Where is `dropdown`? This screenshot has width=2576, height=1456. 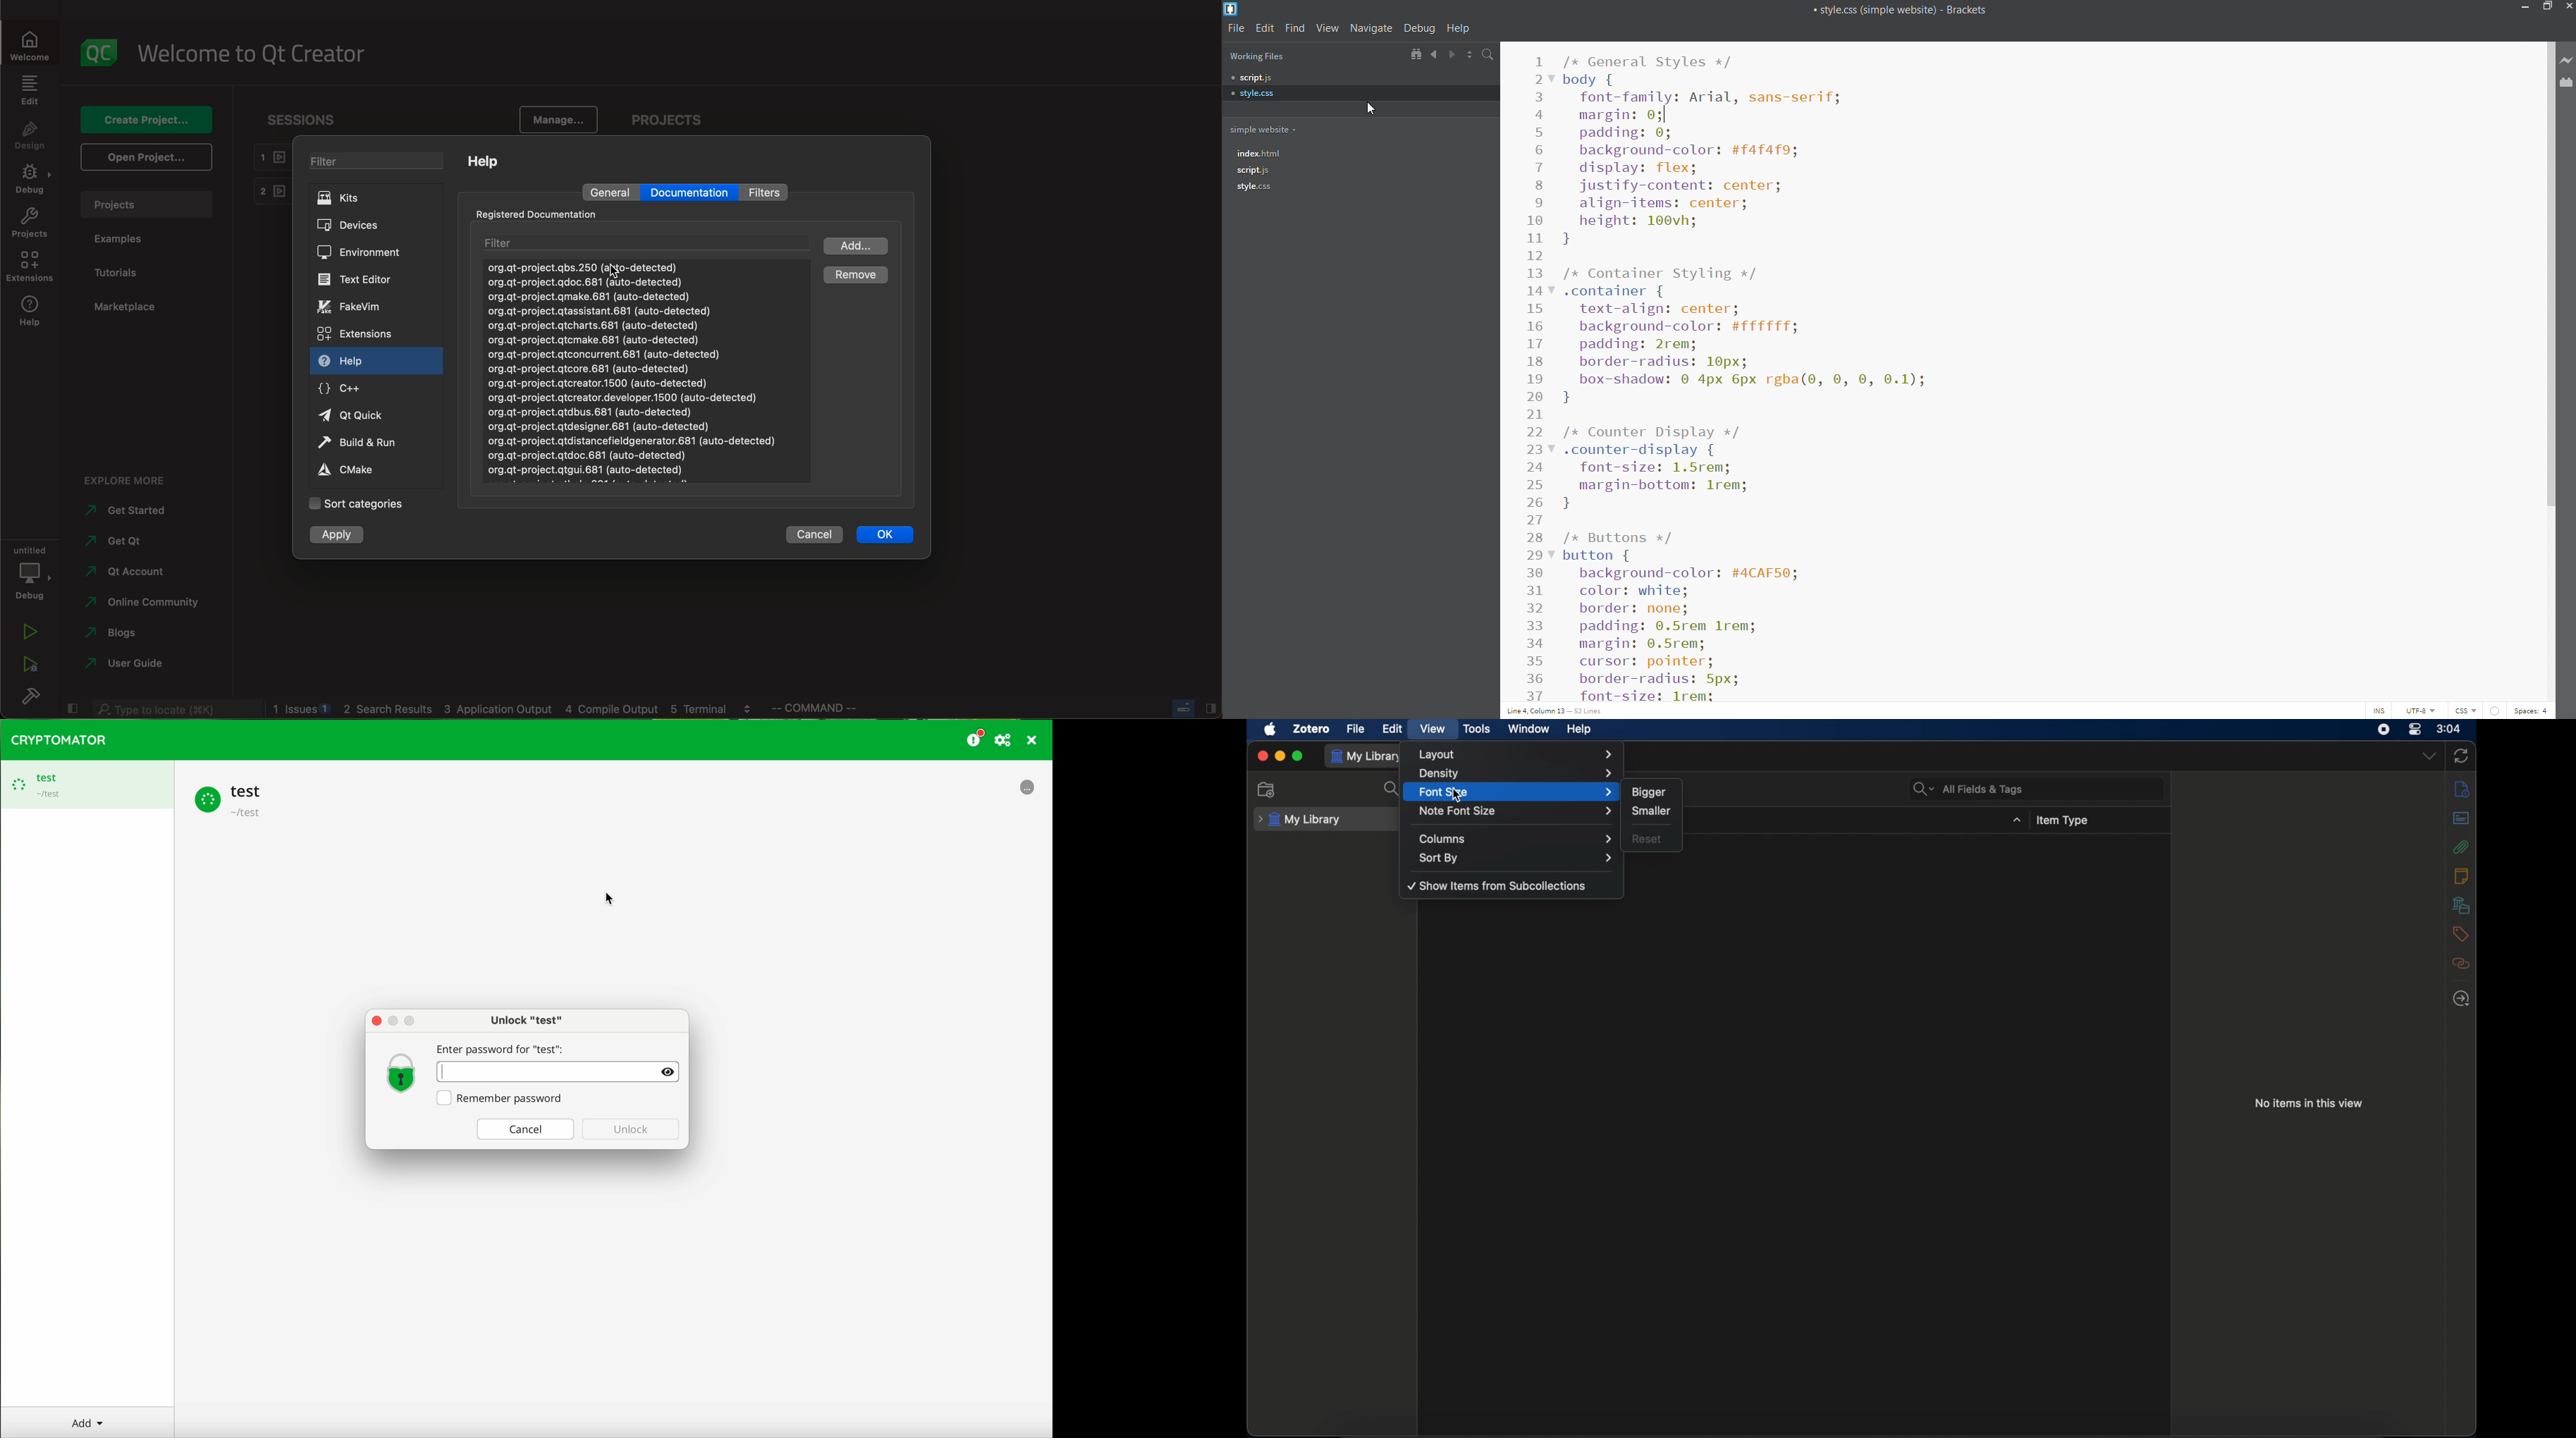 dropdown is located at coordinates (2018, 820).